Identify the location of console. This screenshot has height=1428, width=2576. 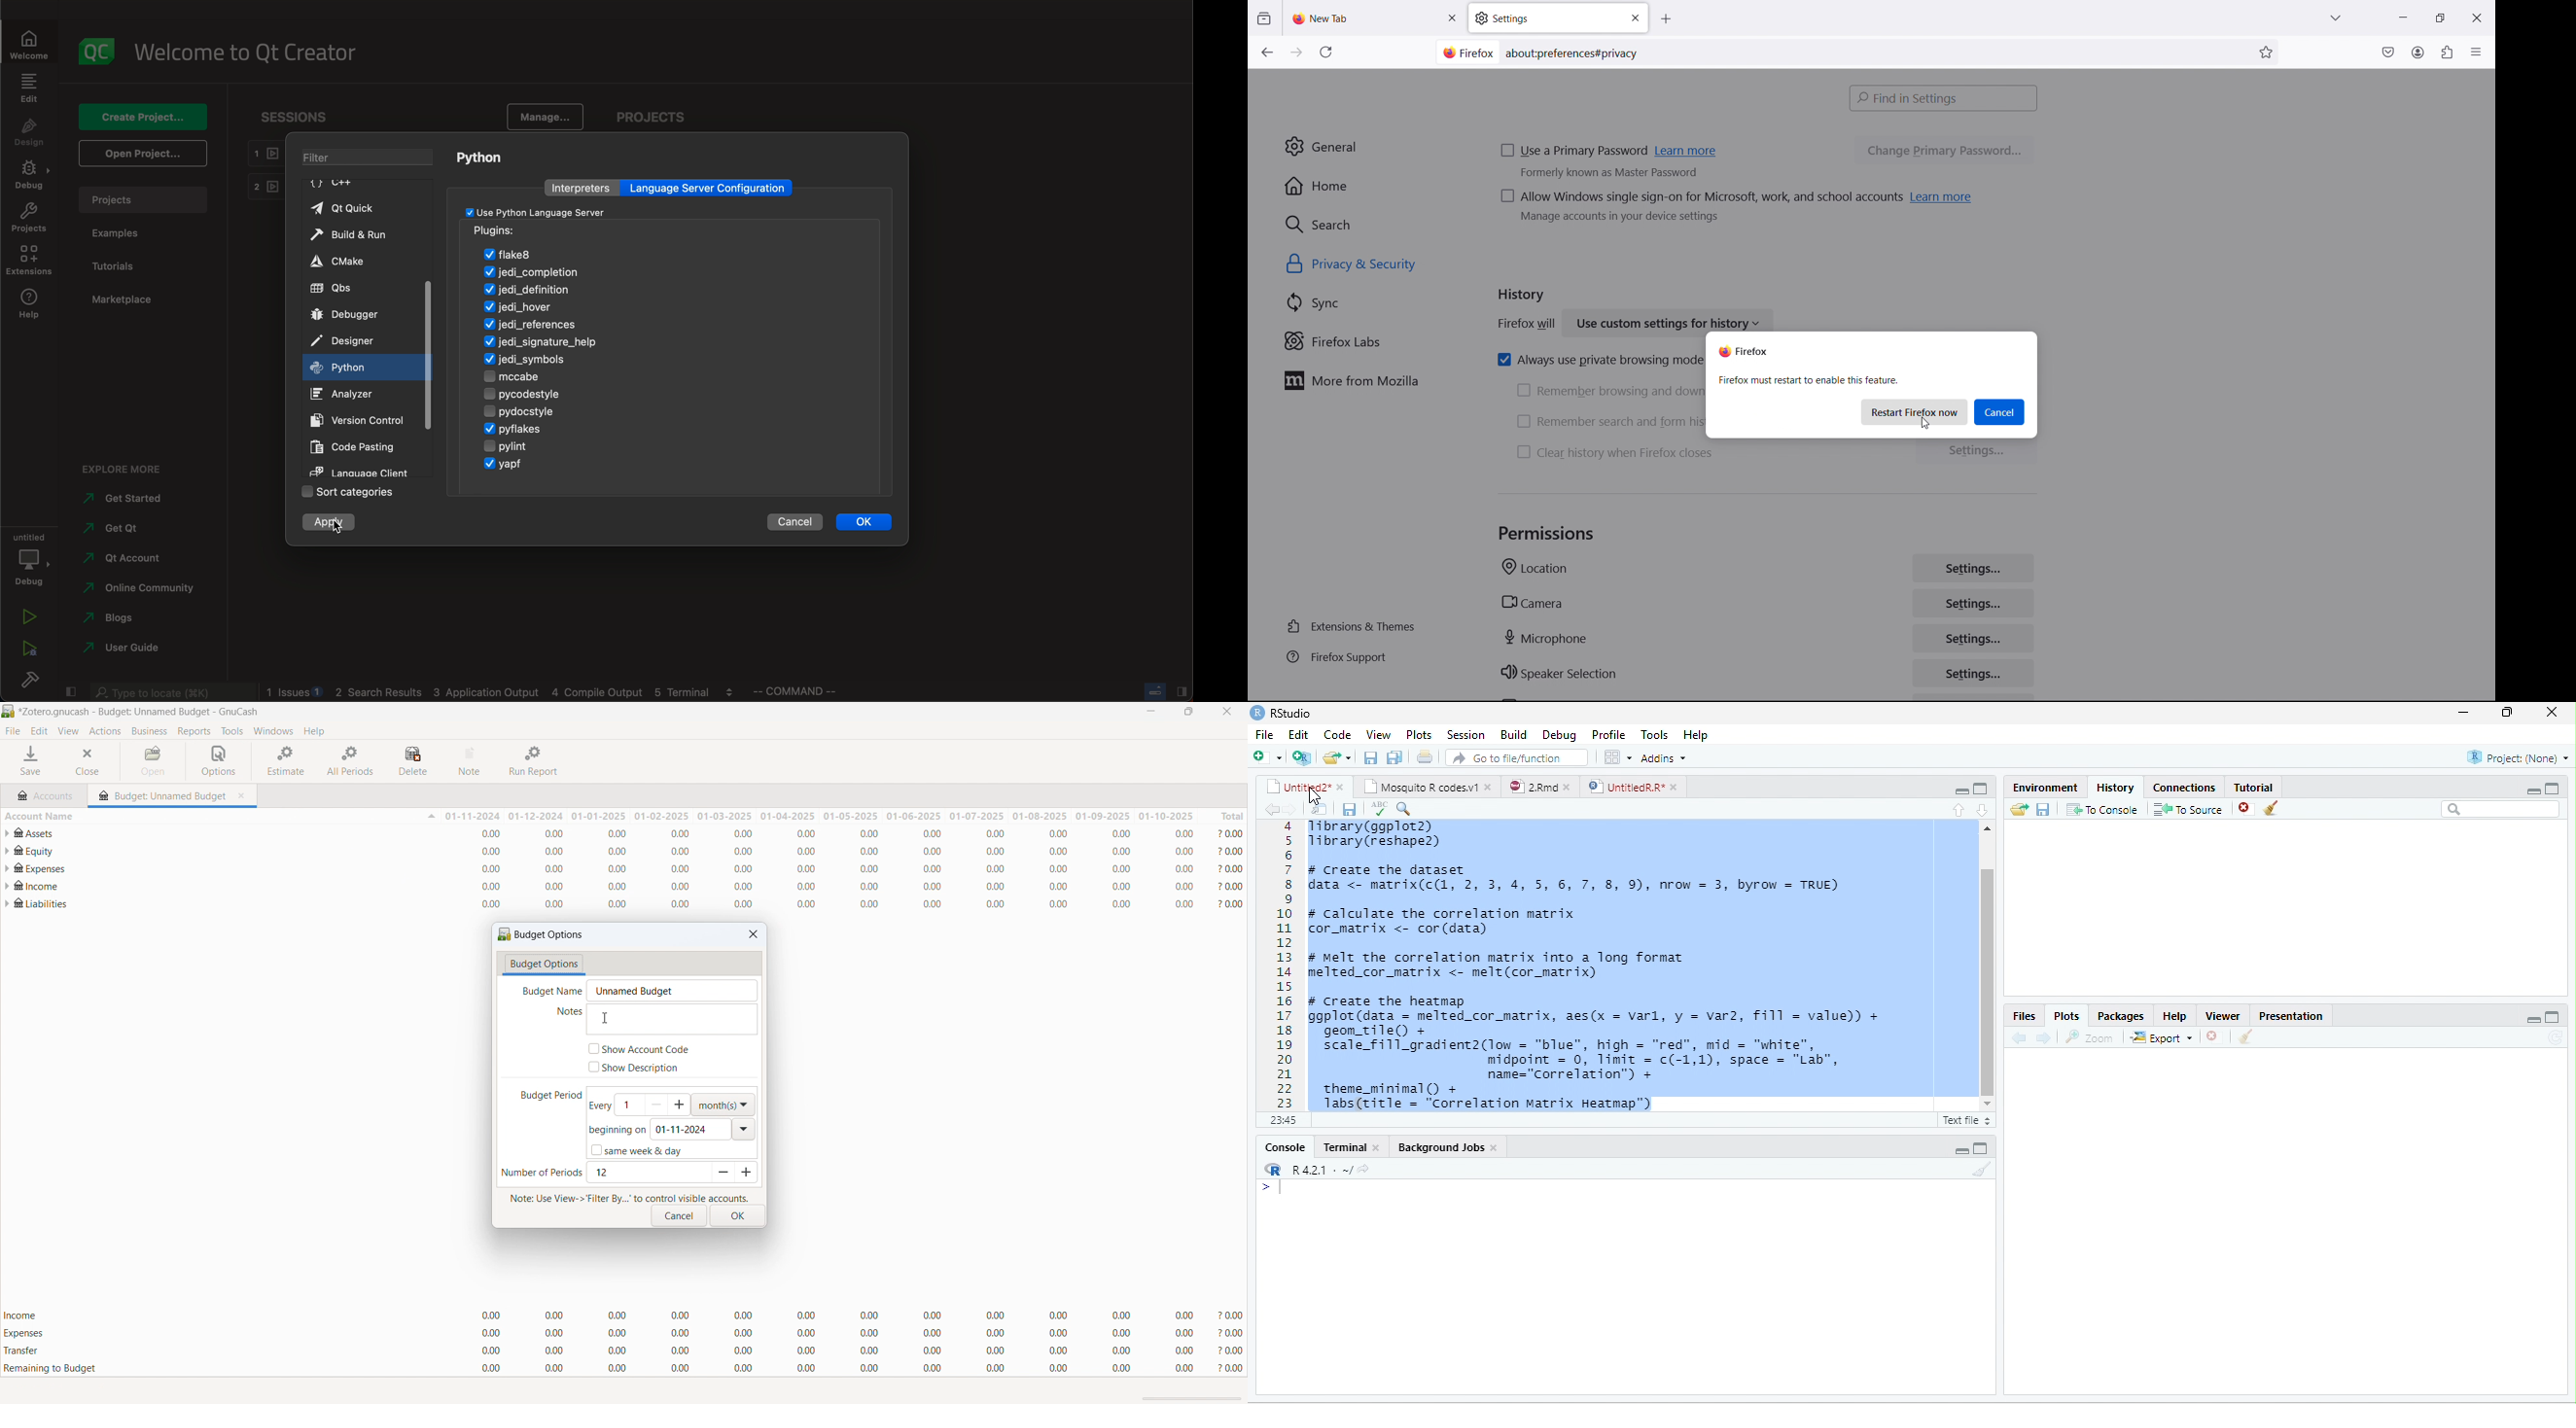
(1280, 1147).